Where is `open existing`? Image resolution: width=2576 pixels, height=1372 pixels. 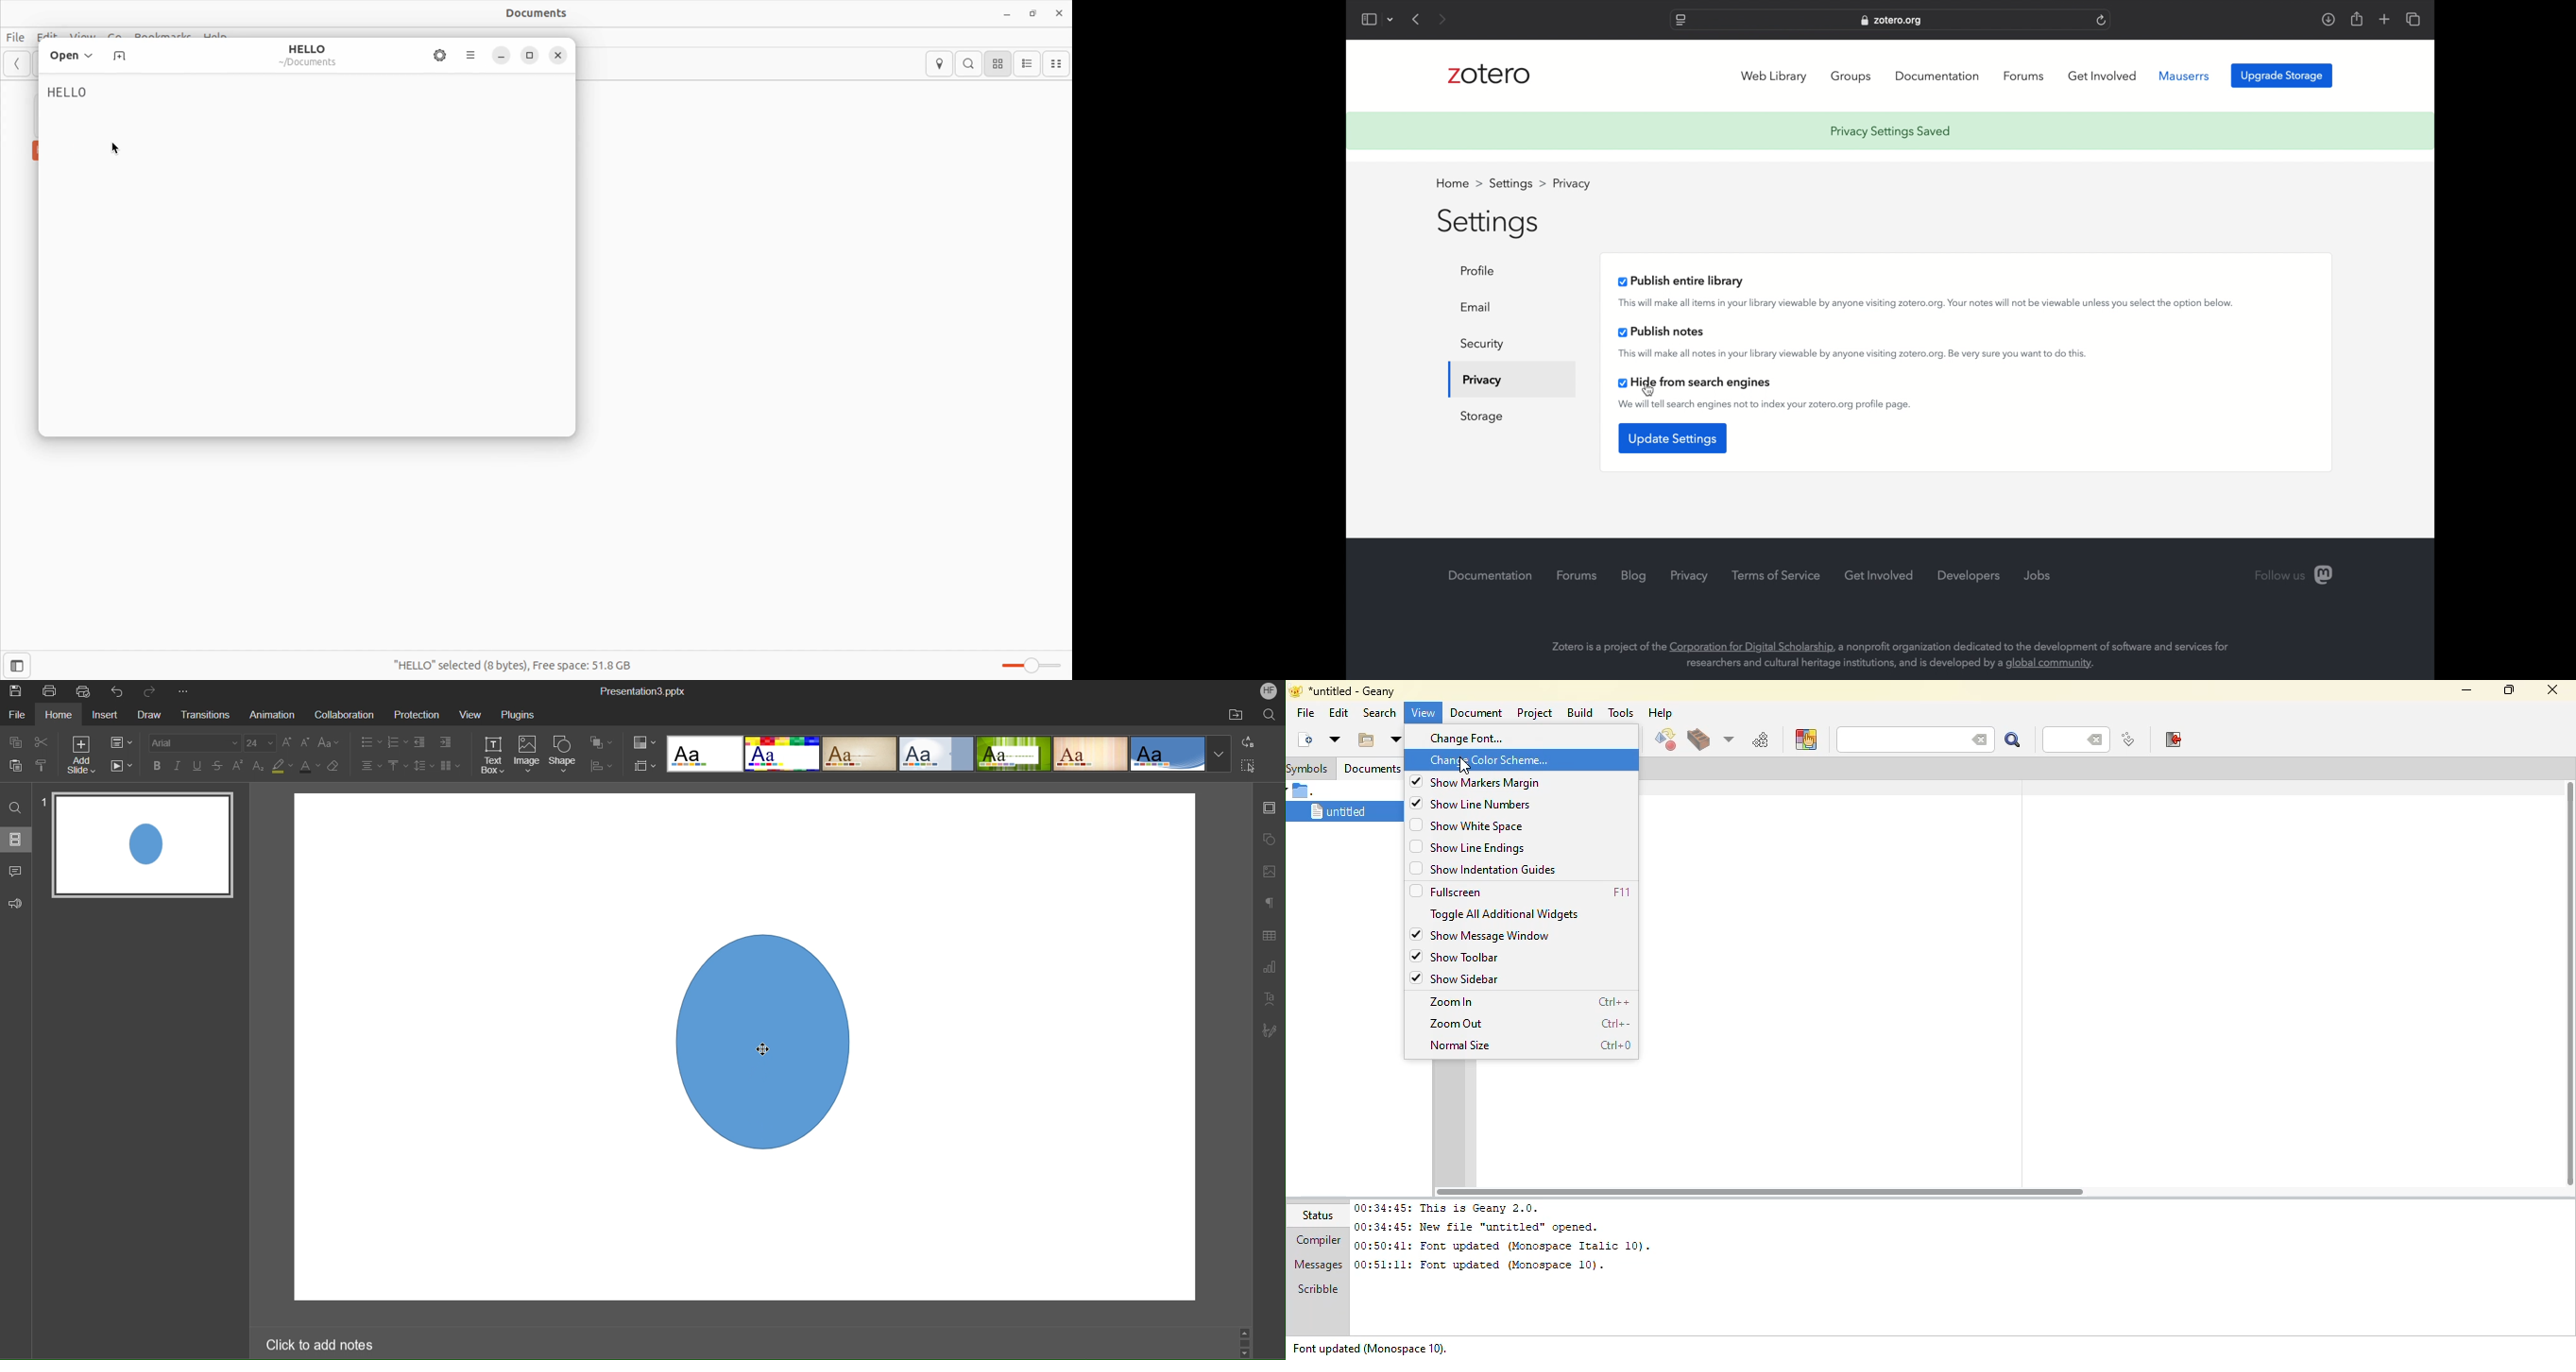
open existing is located at coordinates (1364, 740).